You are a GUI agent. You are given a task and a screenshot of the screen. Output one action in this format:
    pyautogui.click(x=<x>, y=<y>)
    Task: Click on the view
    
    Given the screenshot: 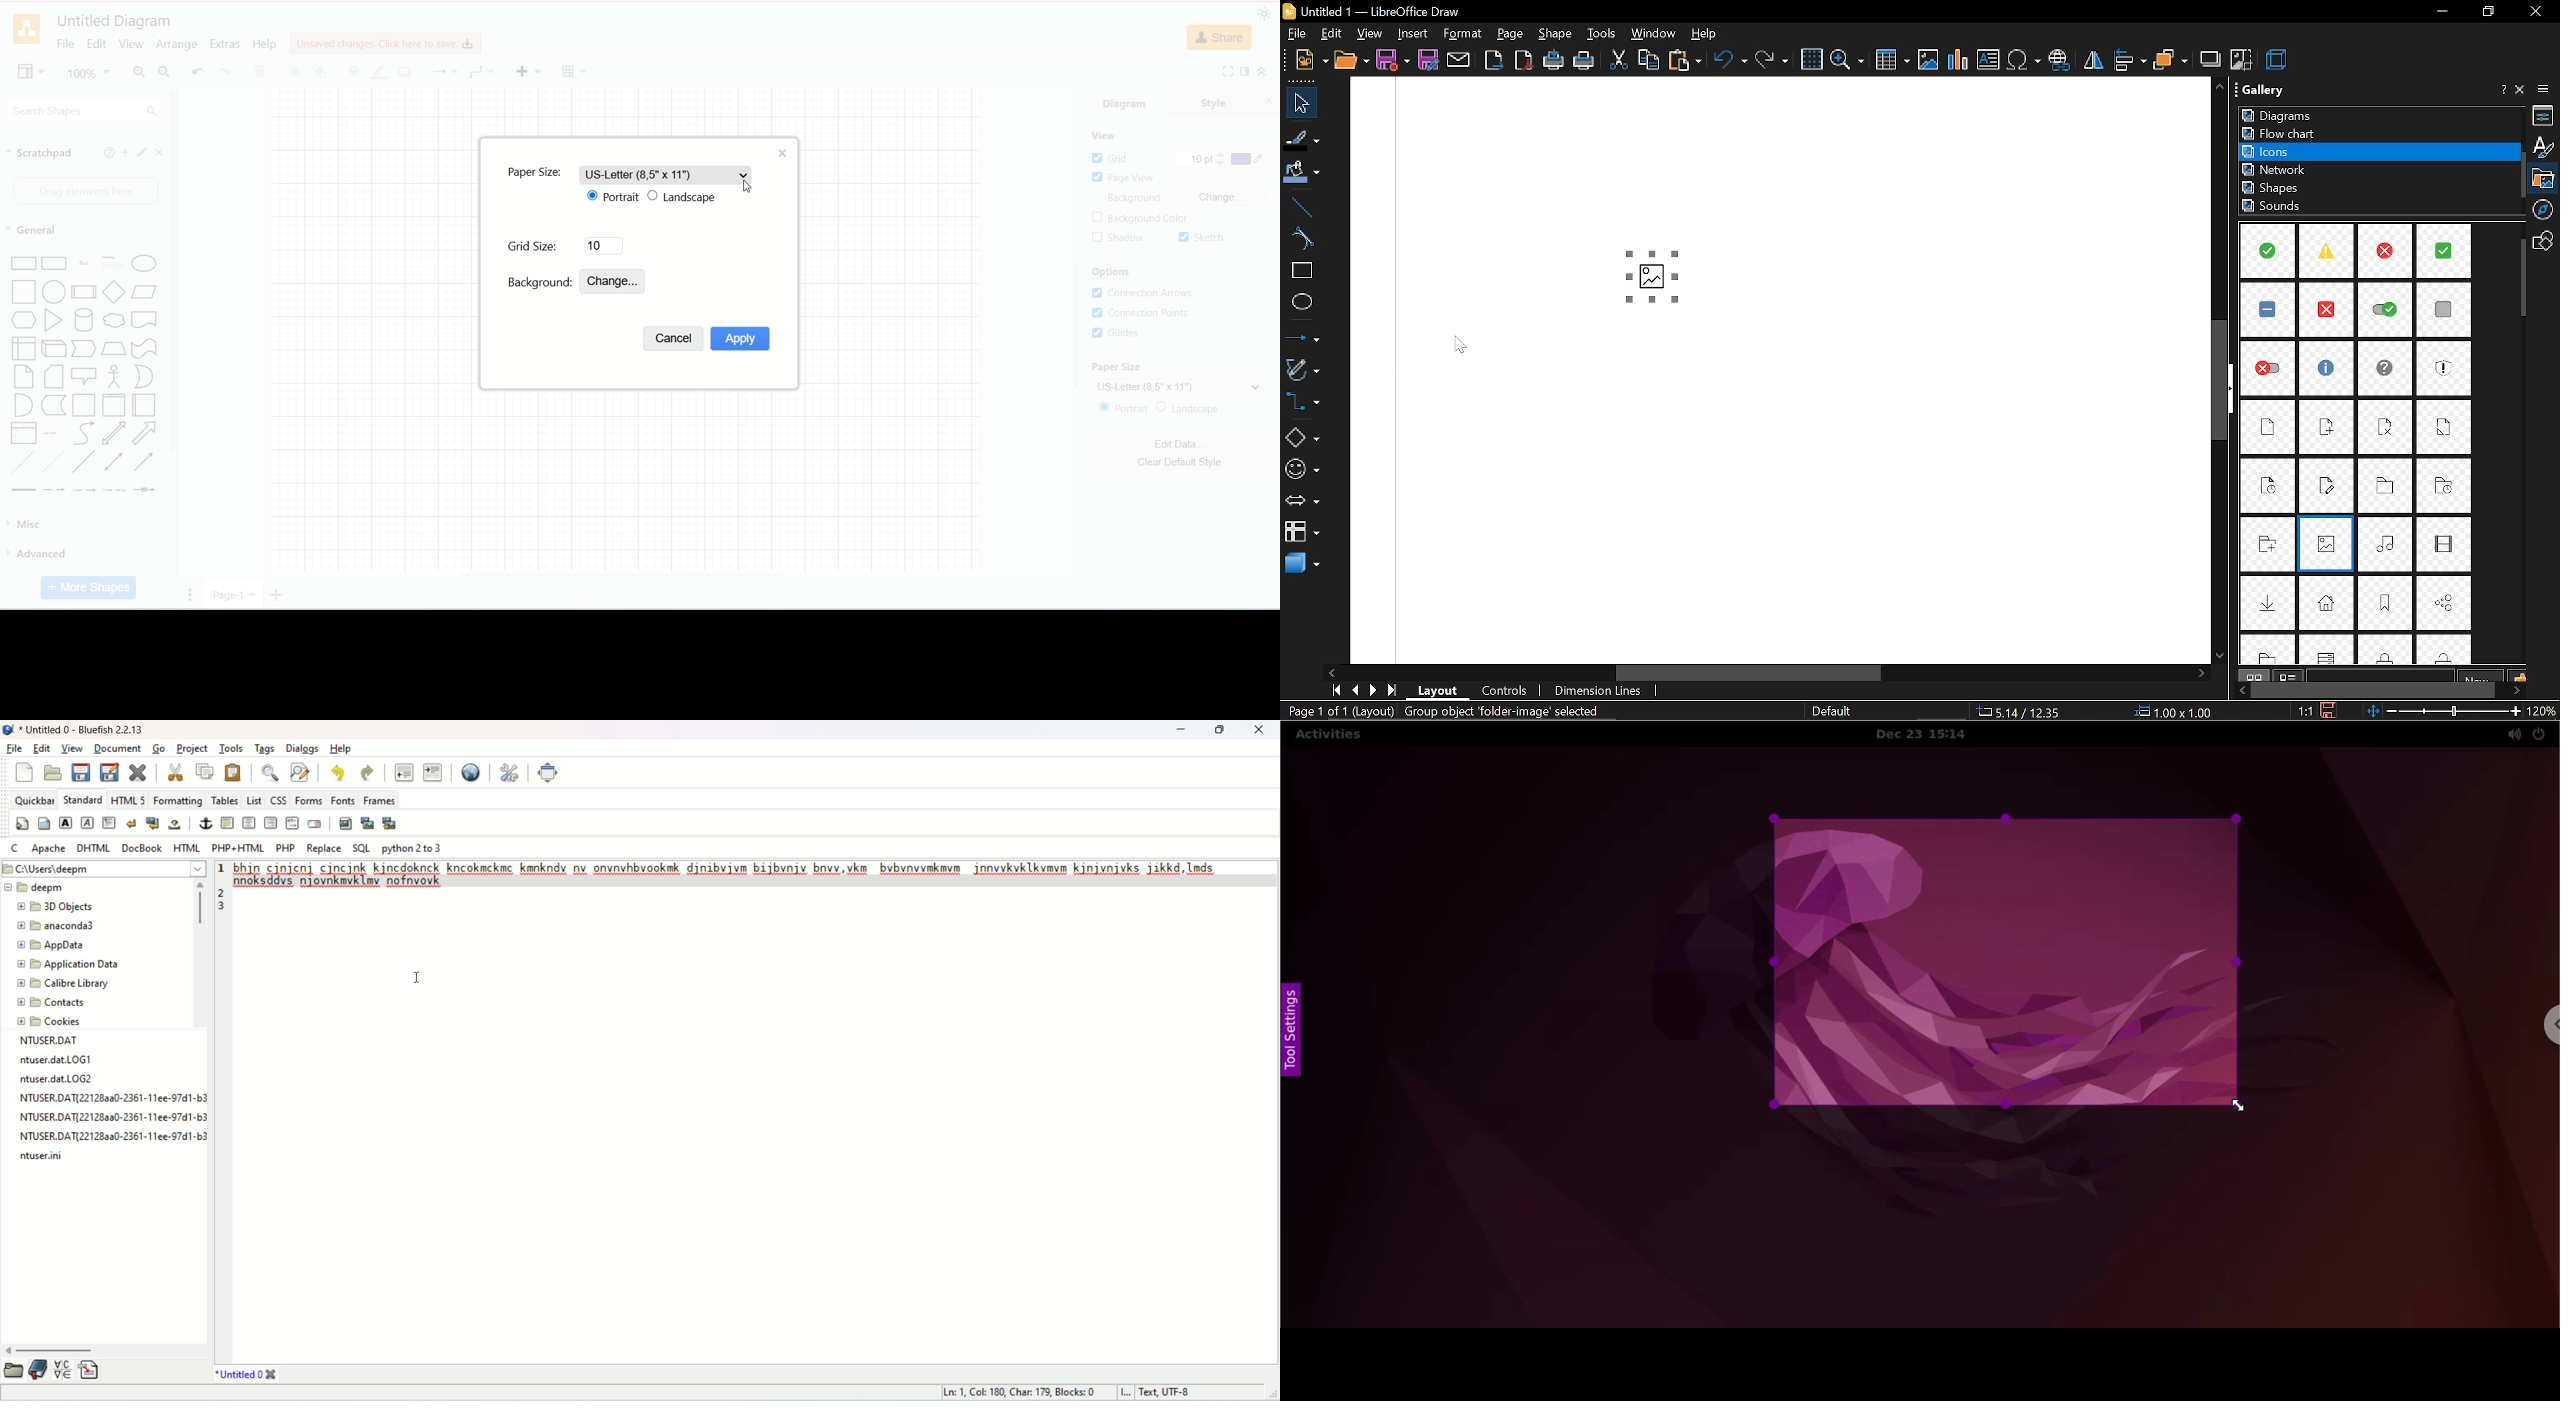 What is the action you would take?
    pyautogui.click(x=1368, y=34)
    